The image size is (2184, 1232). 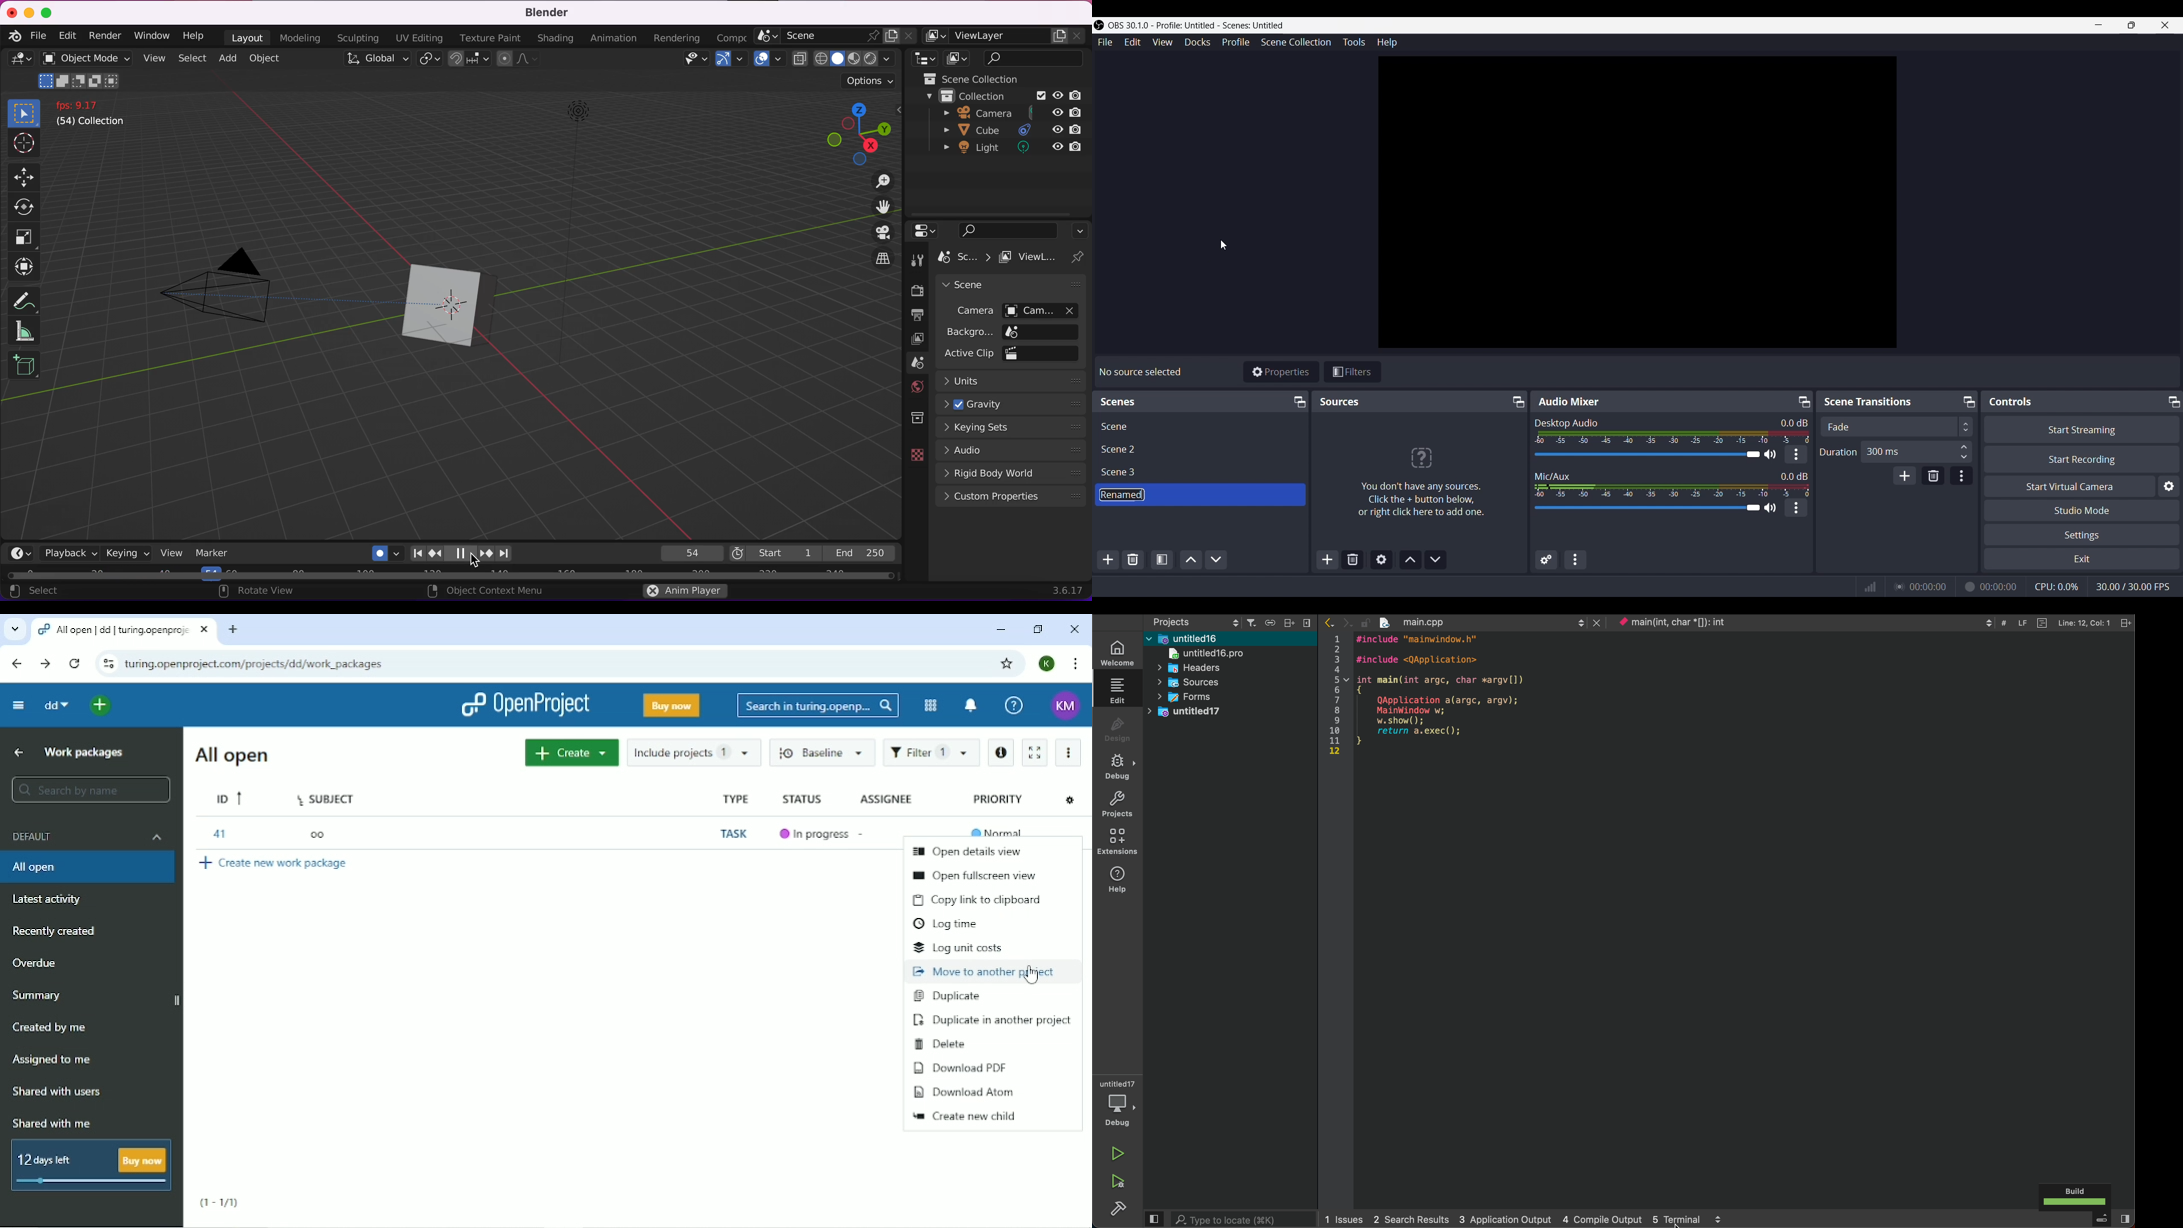 I want to click on Properties, so click(x=1281, y=371).